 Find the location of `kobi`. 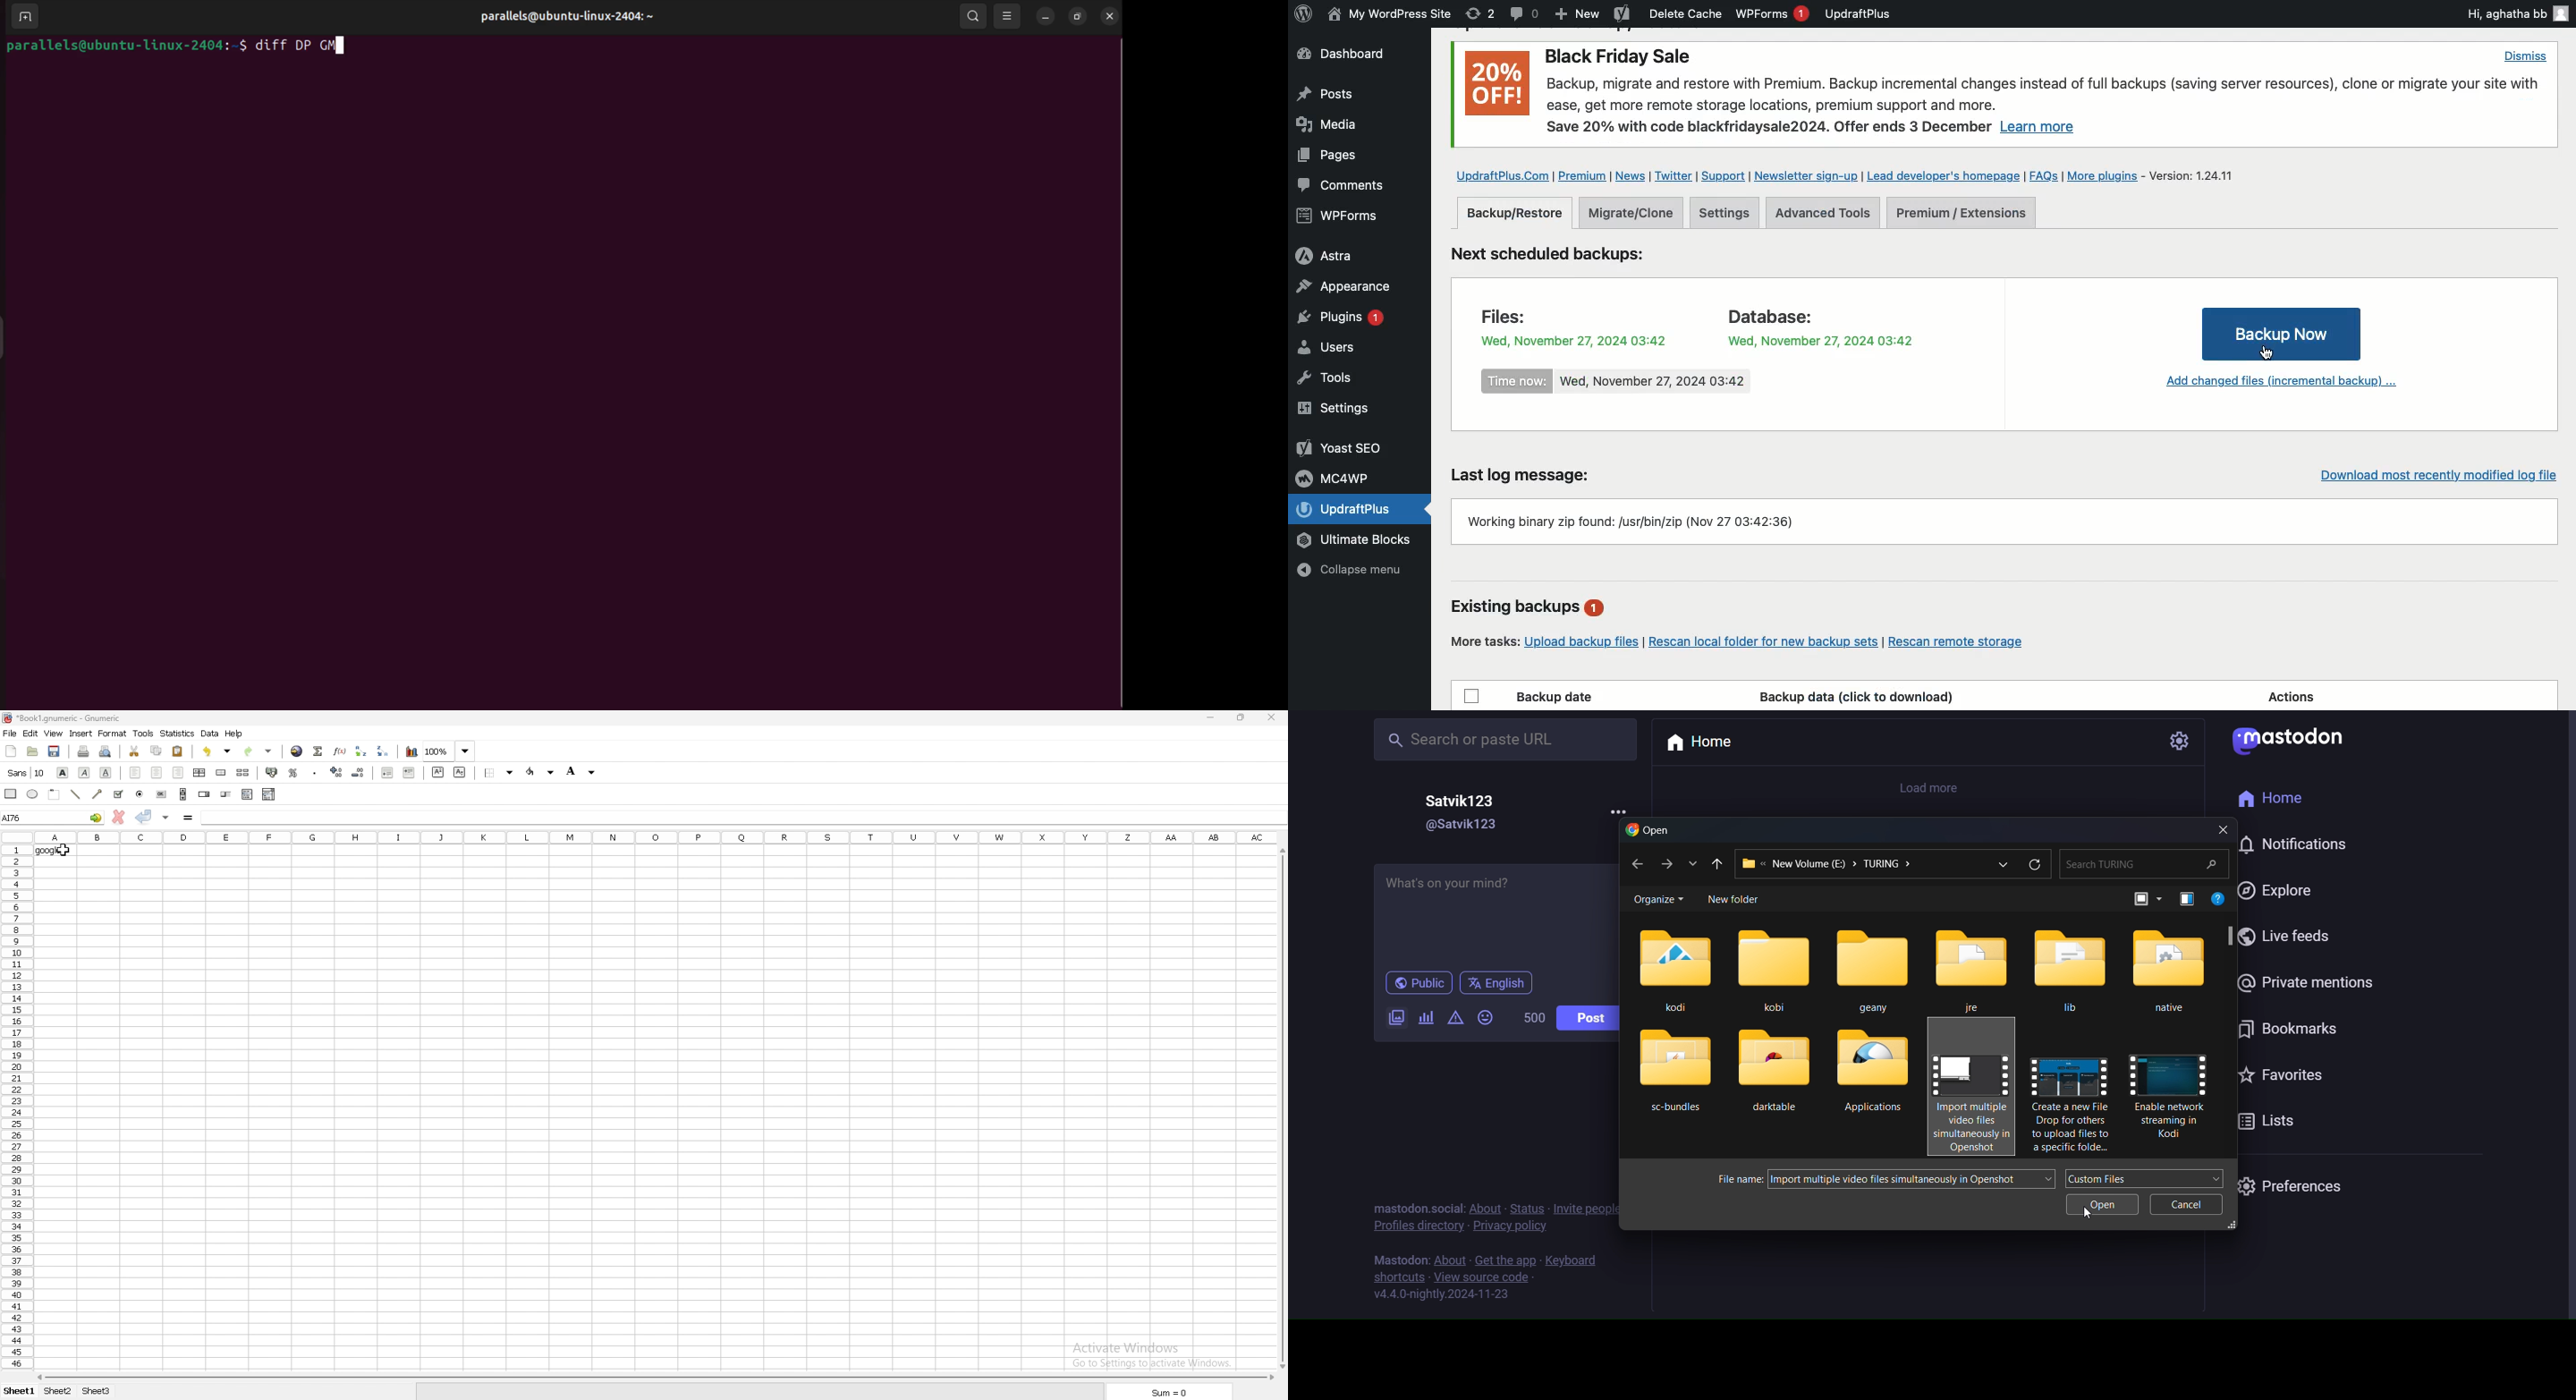

kobi is located at coordinates (1774, 966).